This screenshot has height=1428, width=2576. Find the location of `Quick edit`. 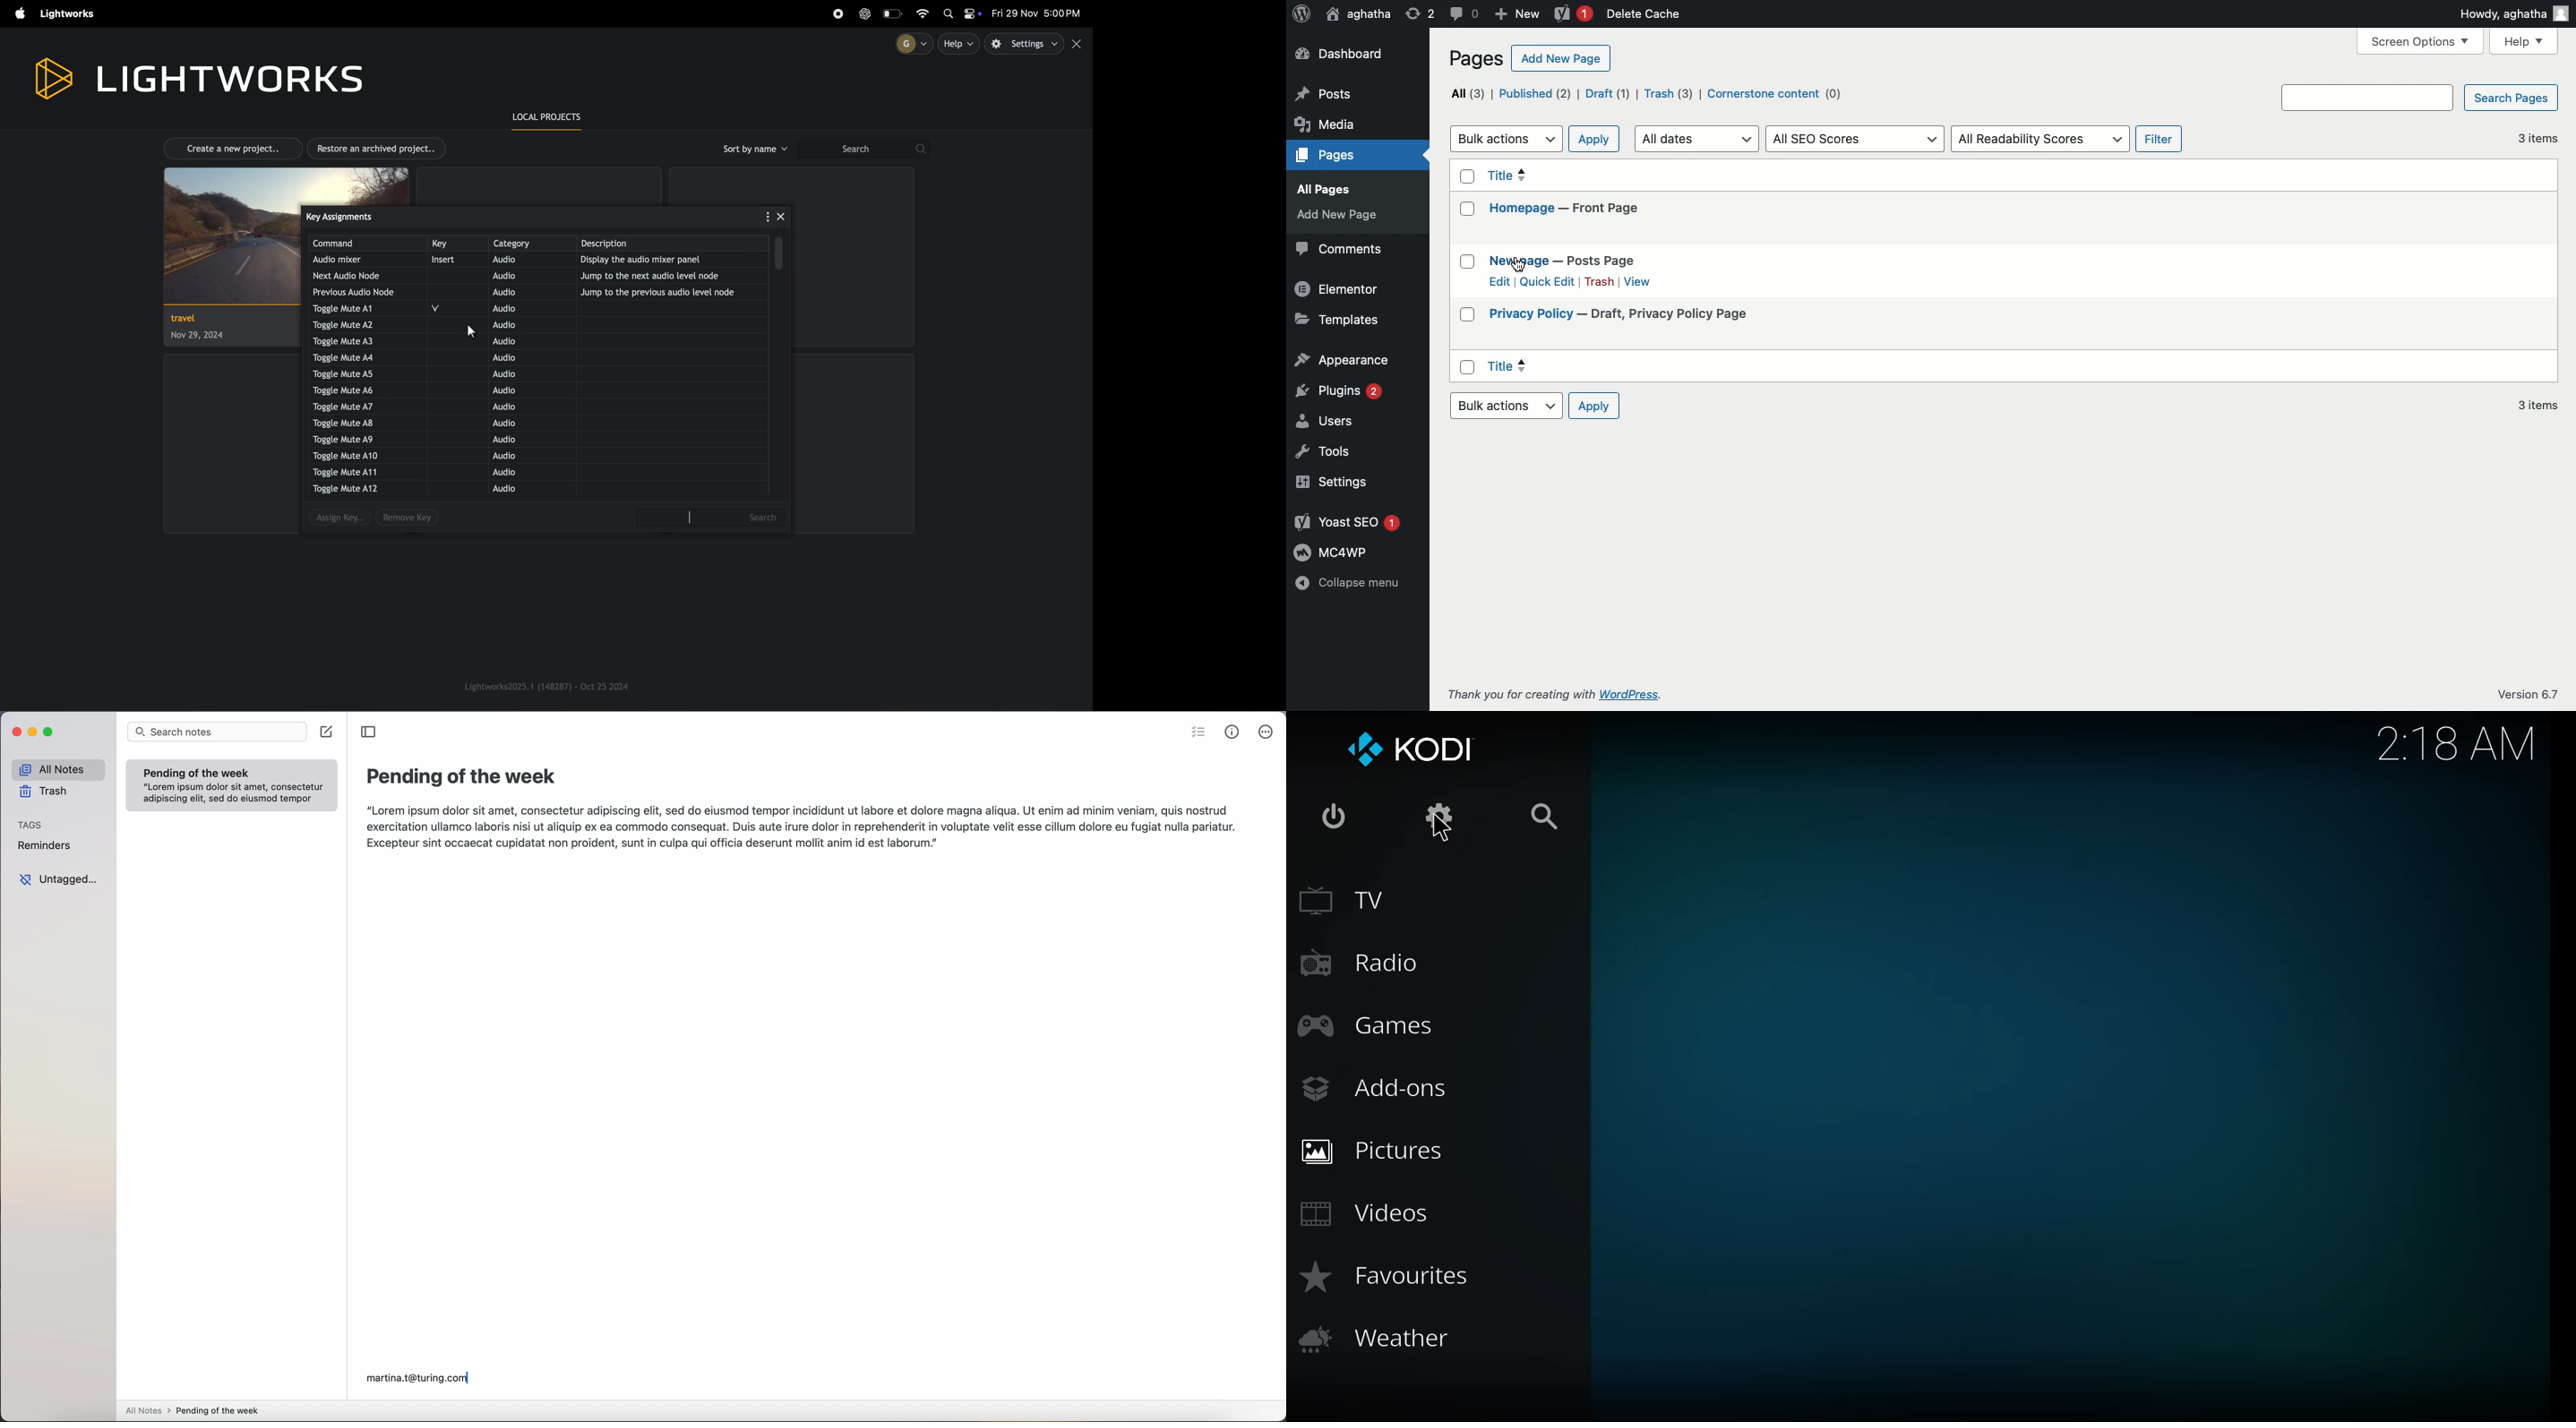

Quick edit is located at coordinates (1547, 281).